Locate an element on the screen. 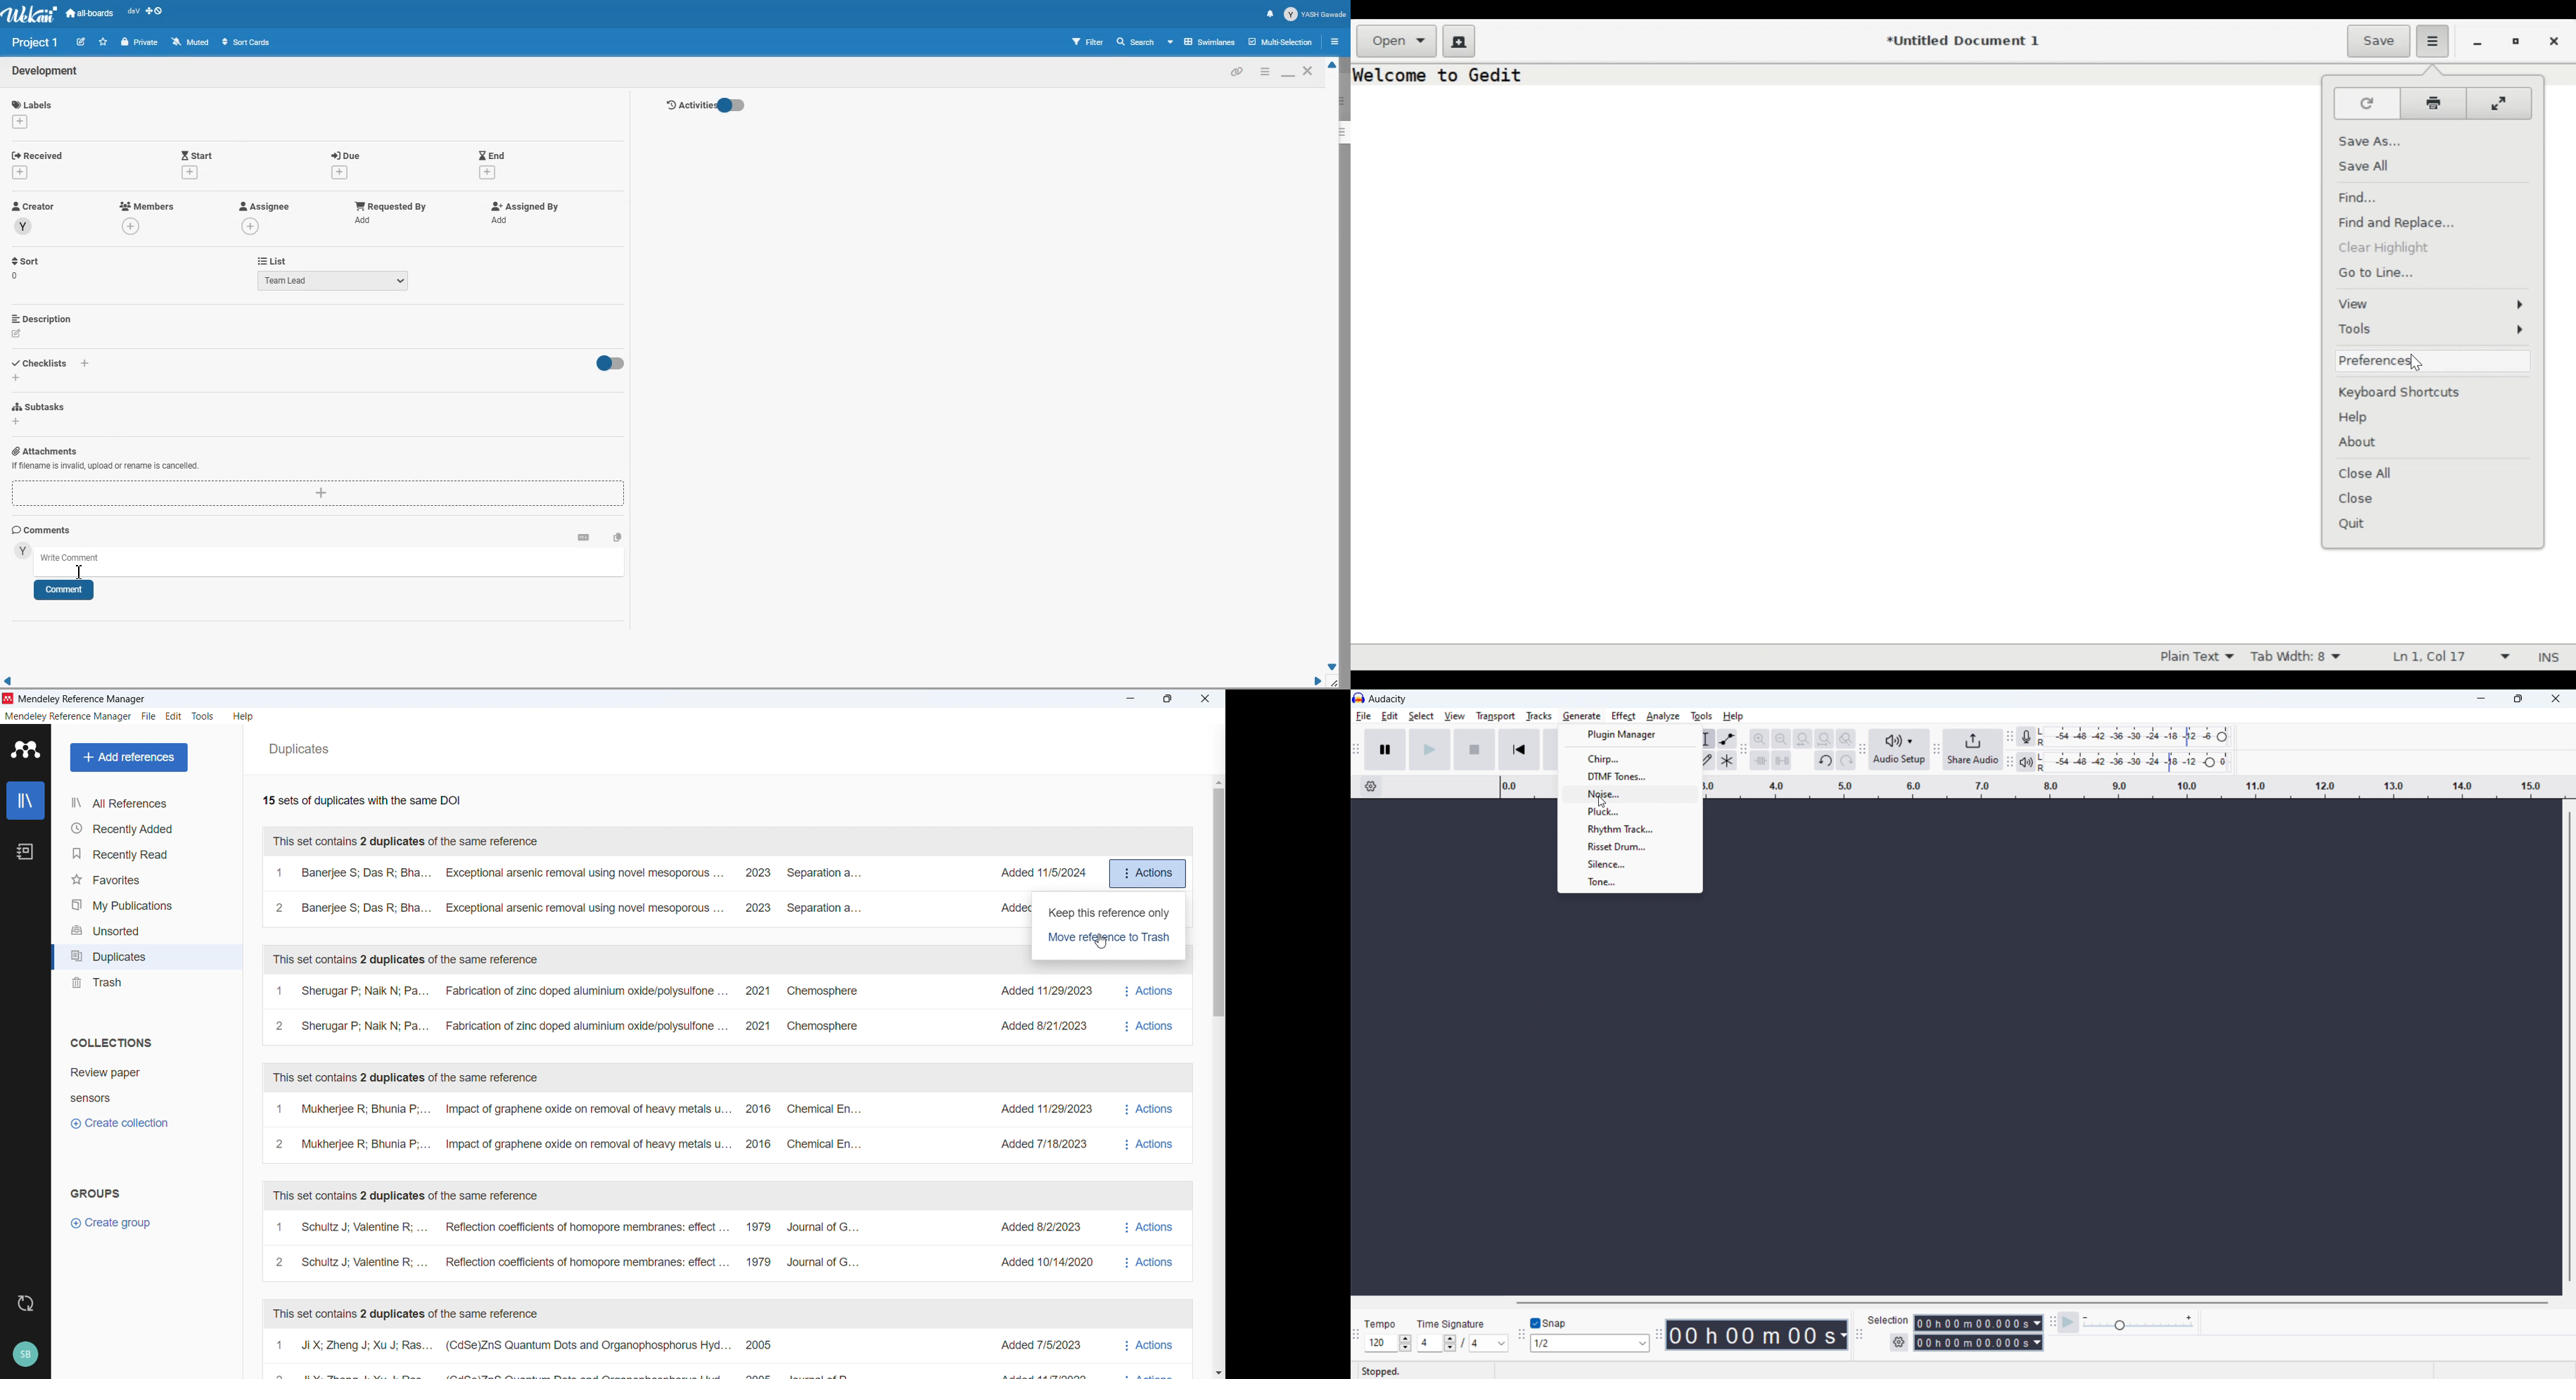  set tempo is located at coordinates (1388, 1343).